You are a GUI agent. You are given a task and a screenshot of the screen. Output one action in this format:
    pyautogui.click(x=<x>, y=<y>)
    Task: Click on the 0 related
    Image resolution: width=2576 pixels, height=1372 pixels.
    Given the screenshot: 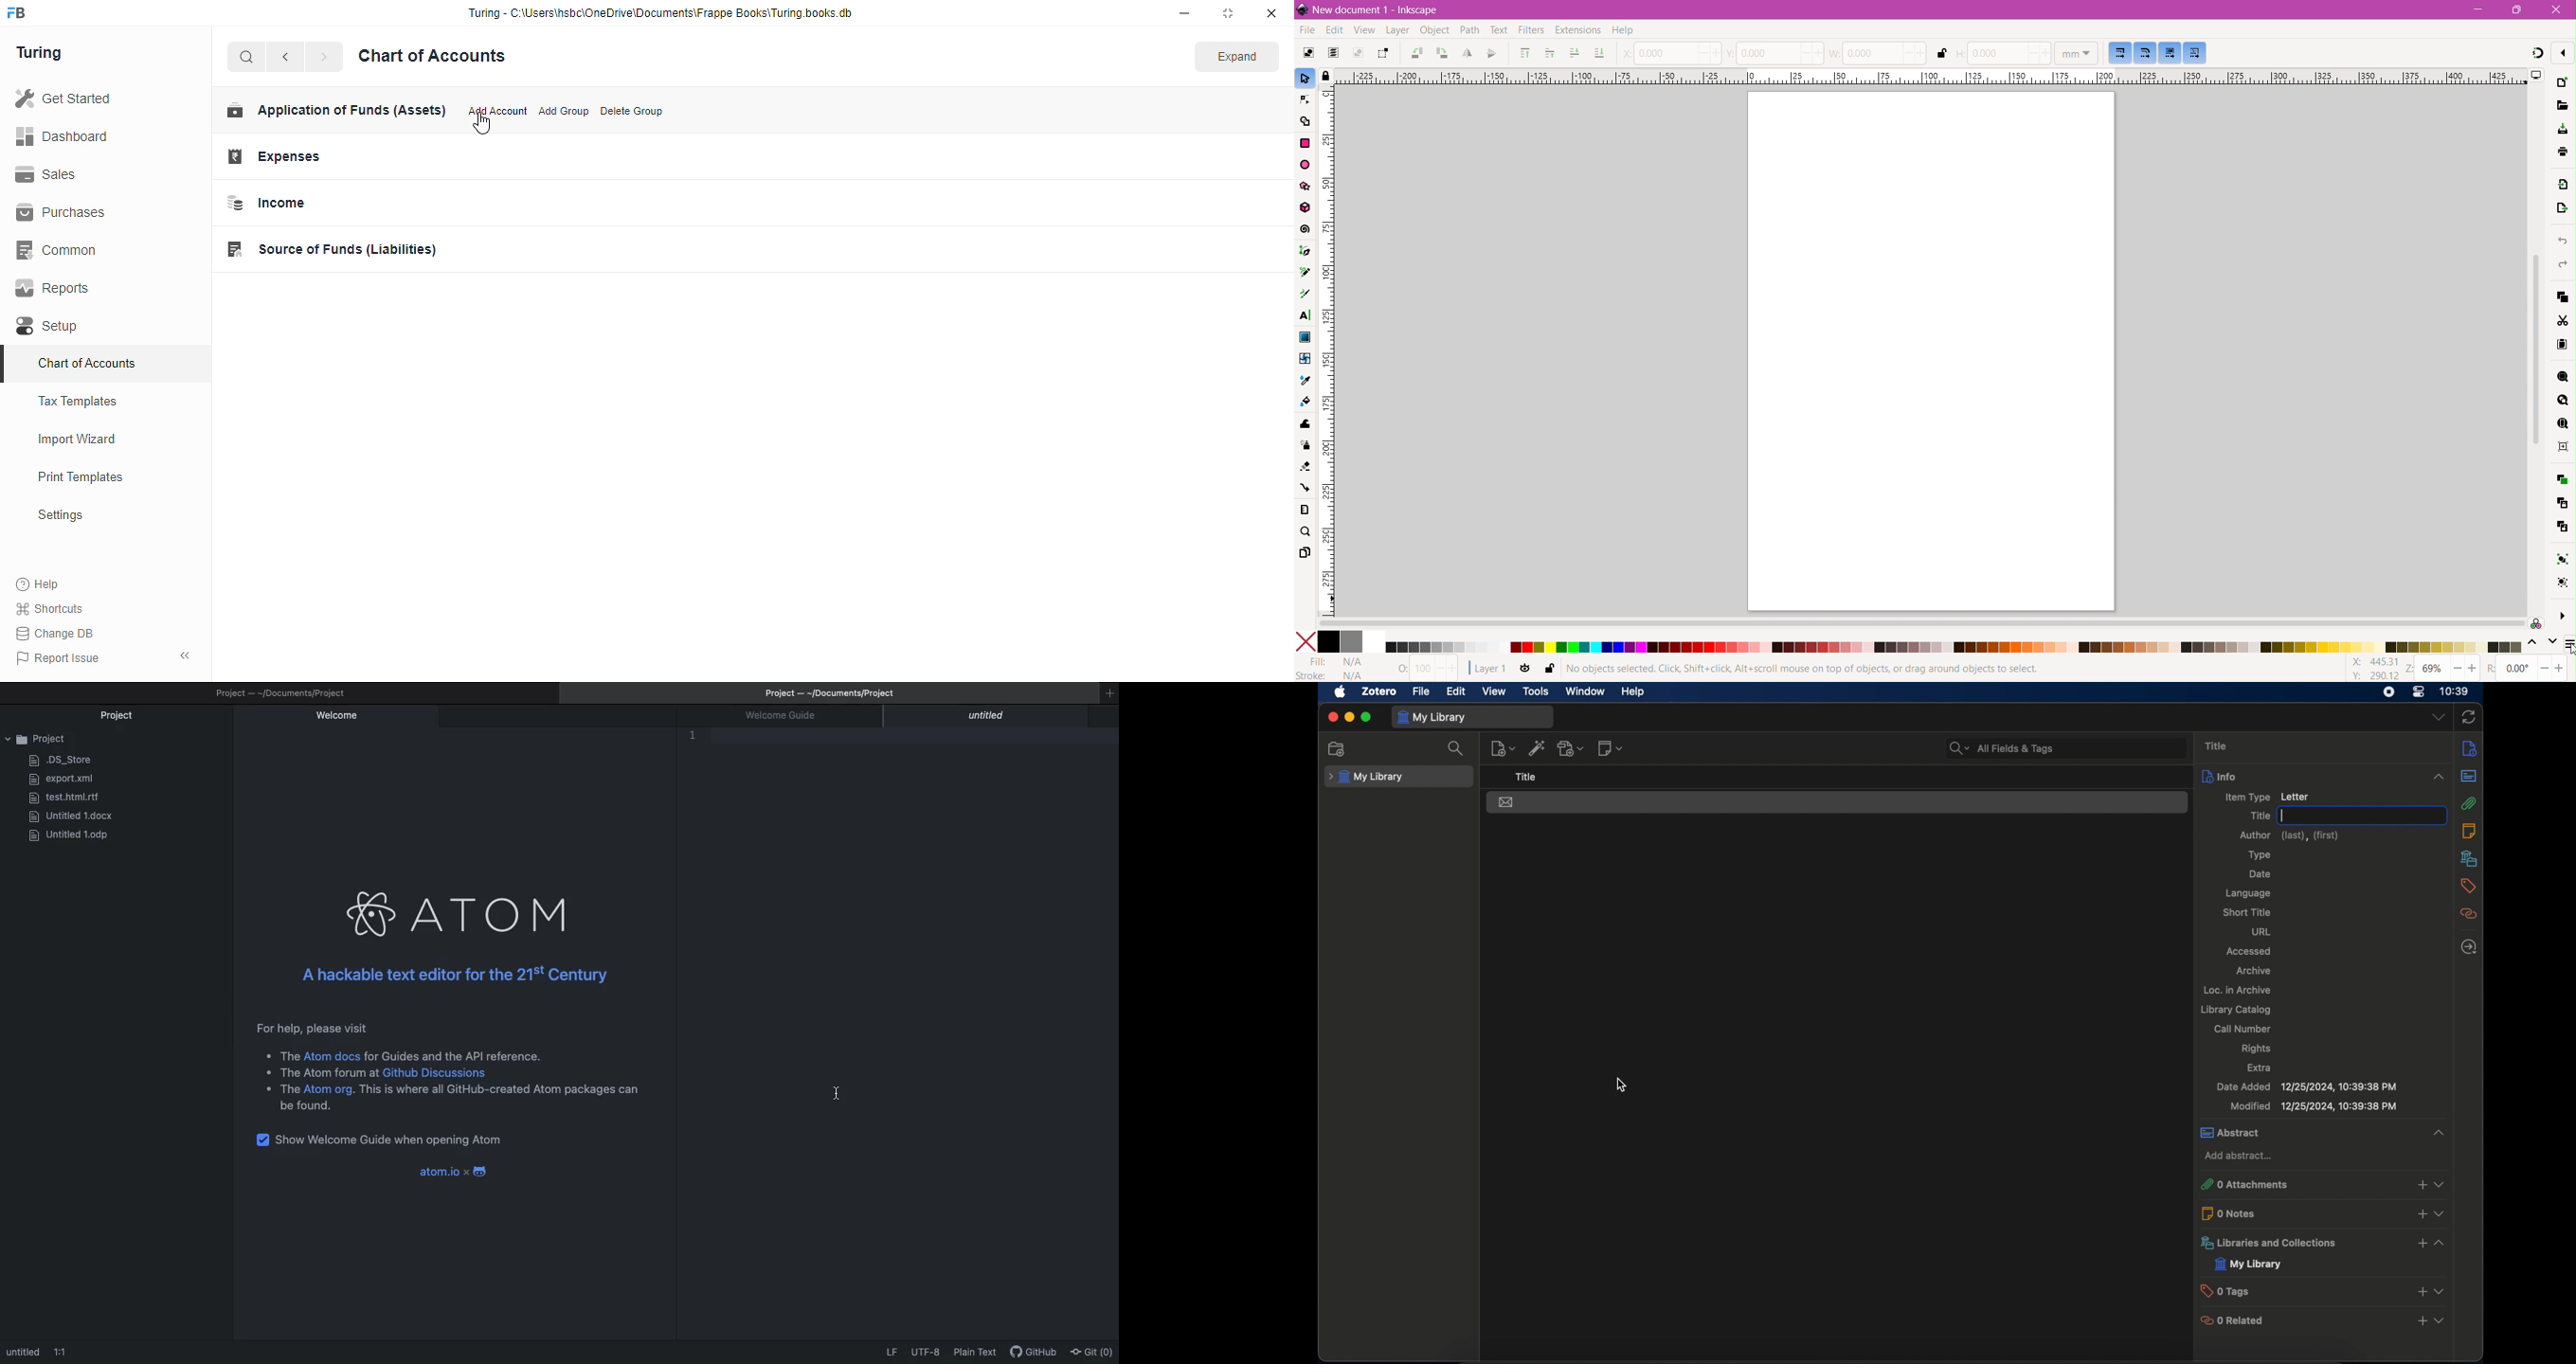 What is the action you would take?
    pyautogui.click(x=2234, y=1322)
    